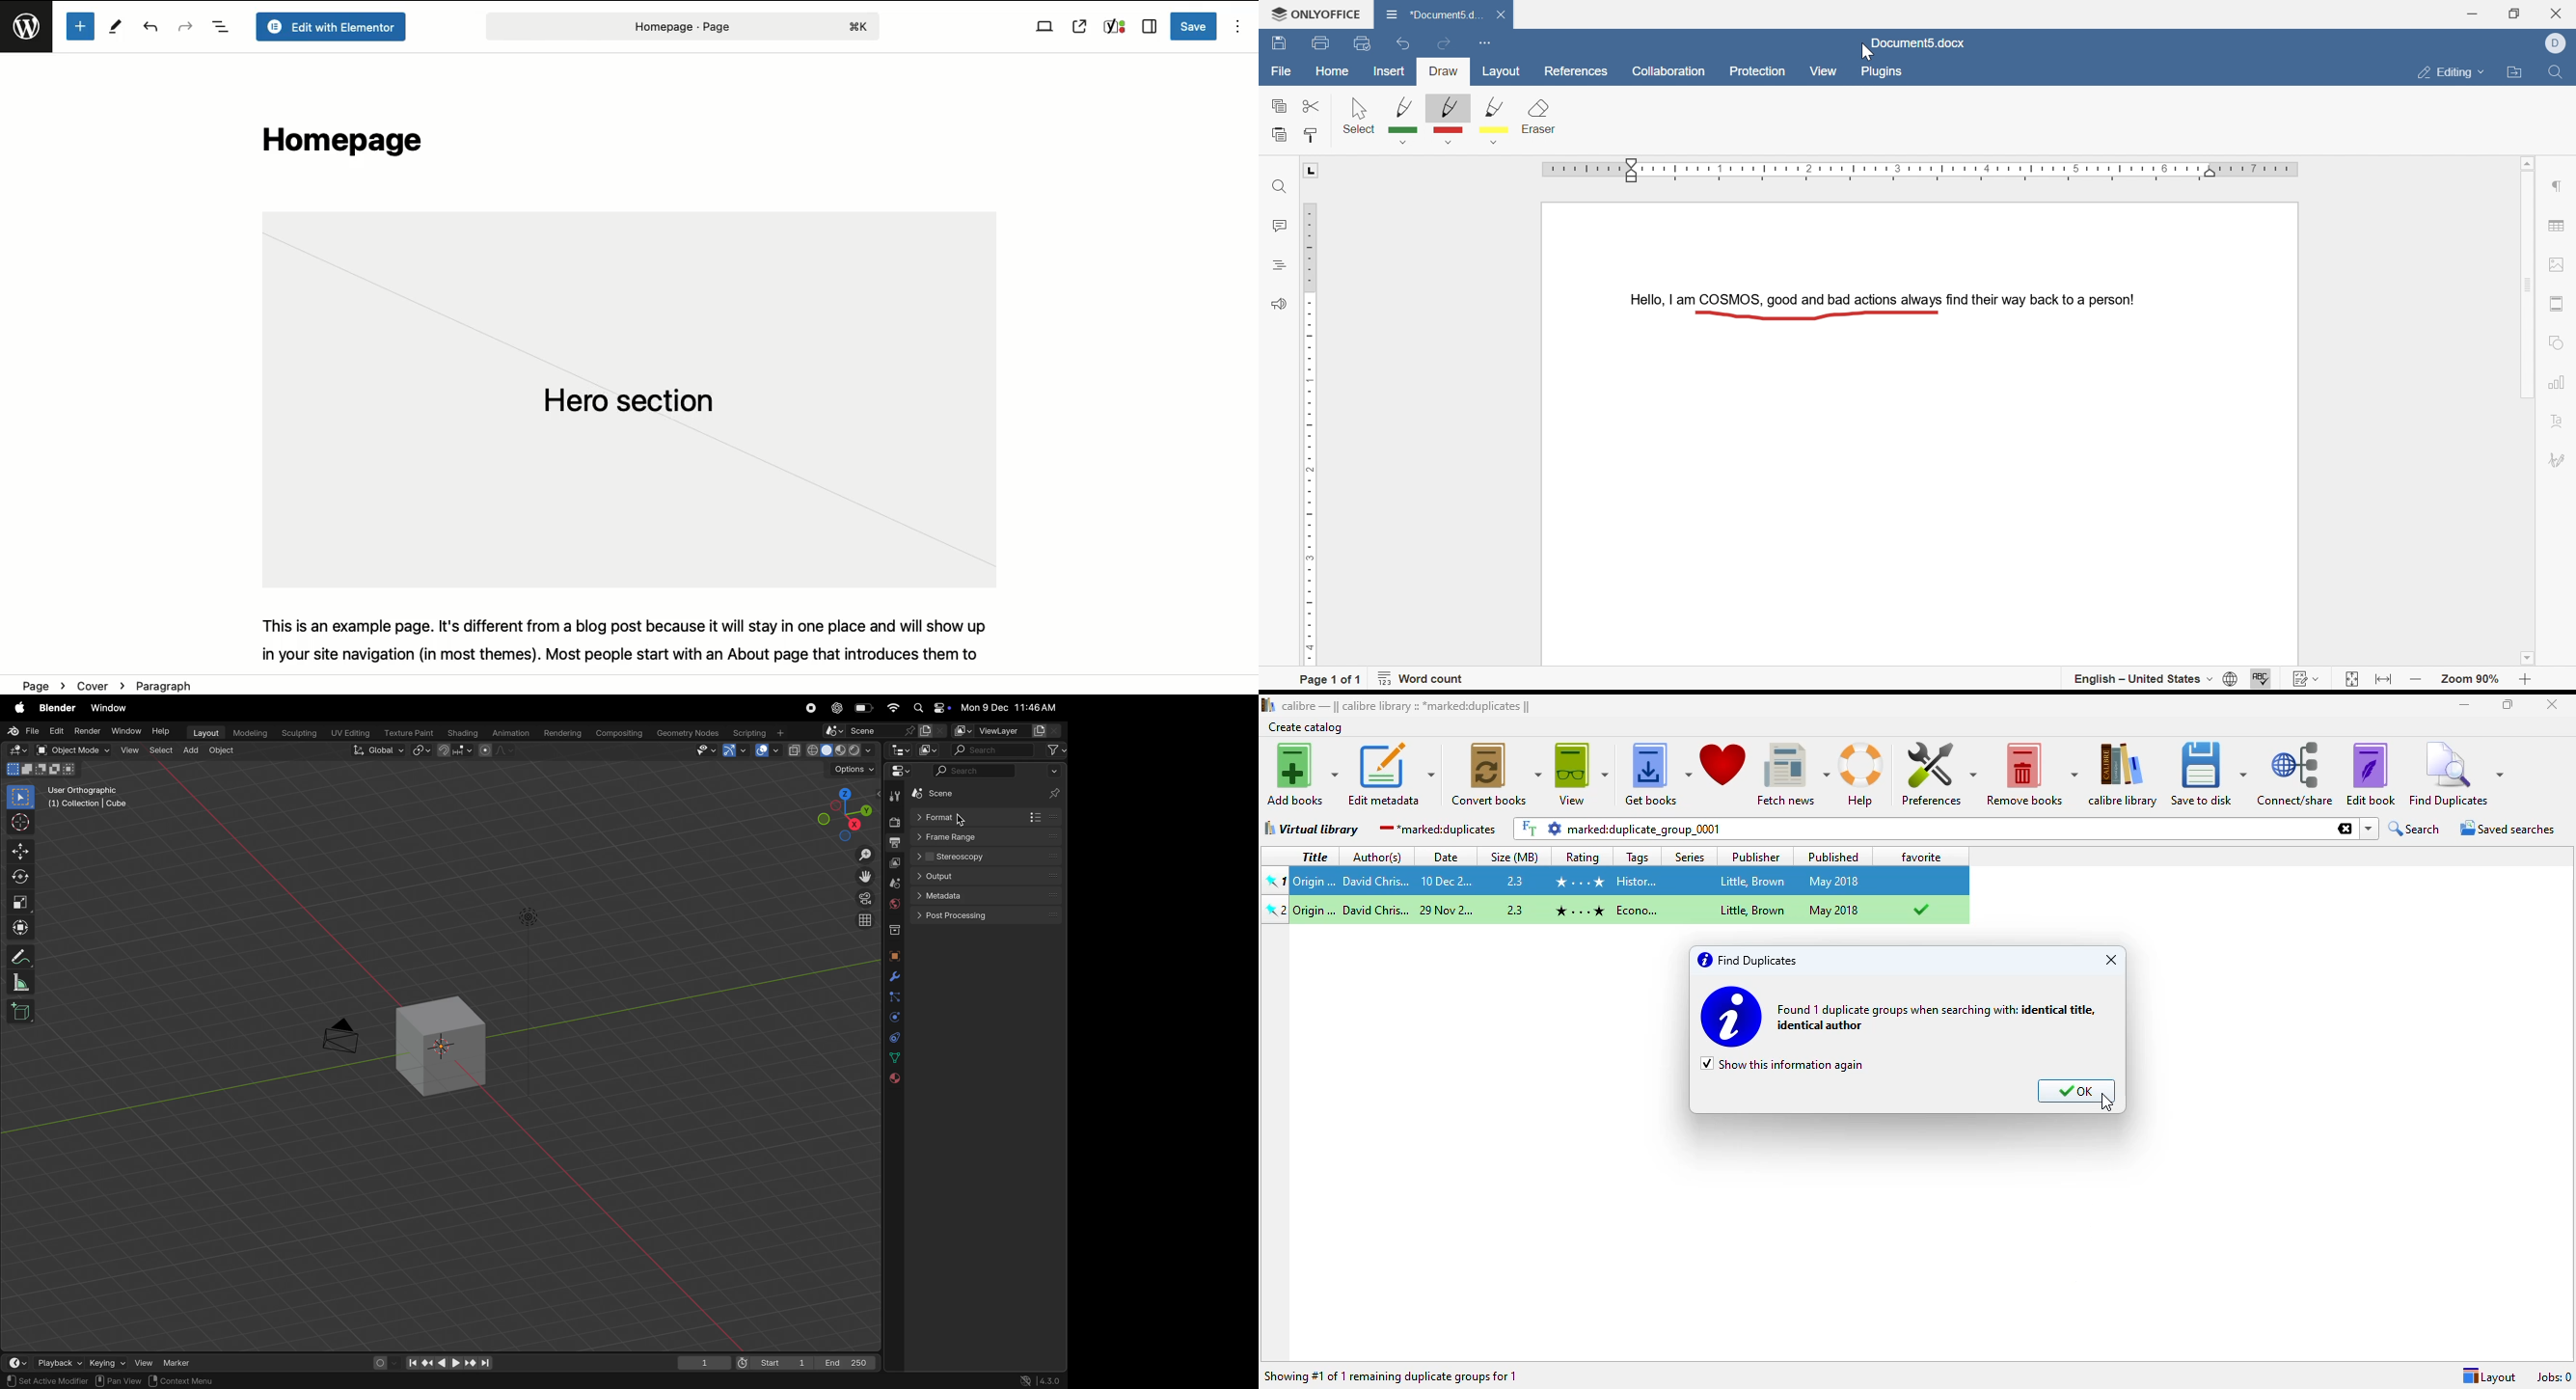 This screenshot has height=1400, width=2576. I want to click on calibre library, so click(2125, 775).